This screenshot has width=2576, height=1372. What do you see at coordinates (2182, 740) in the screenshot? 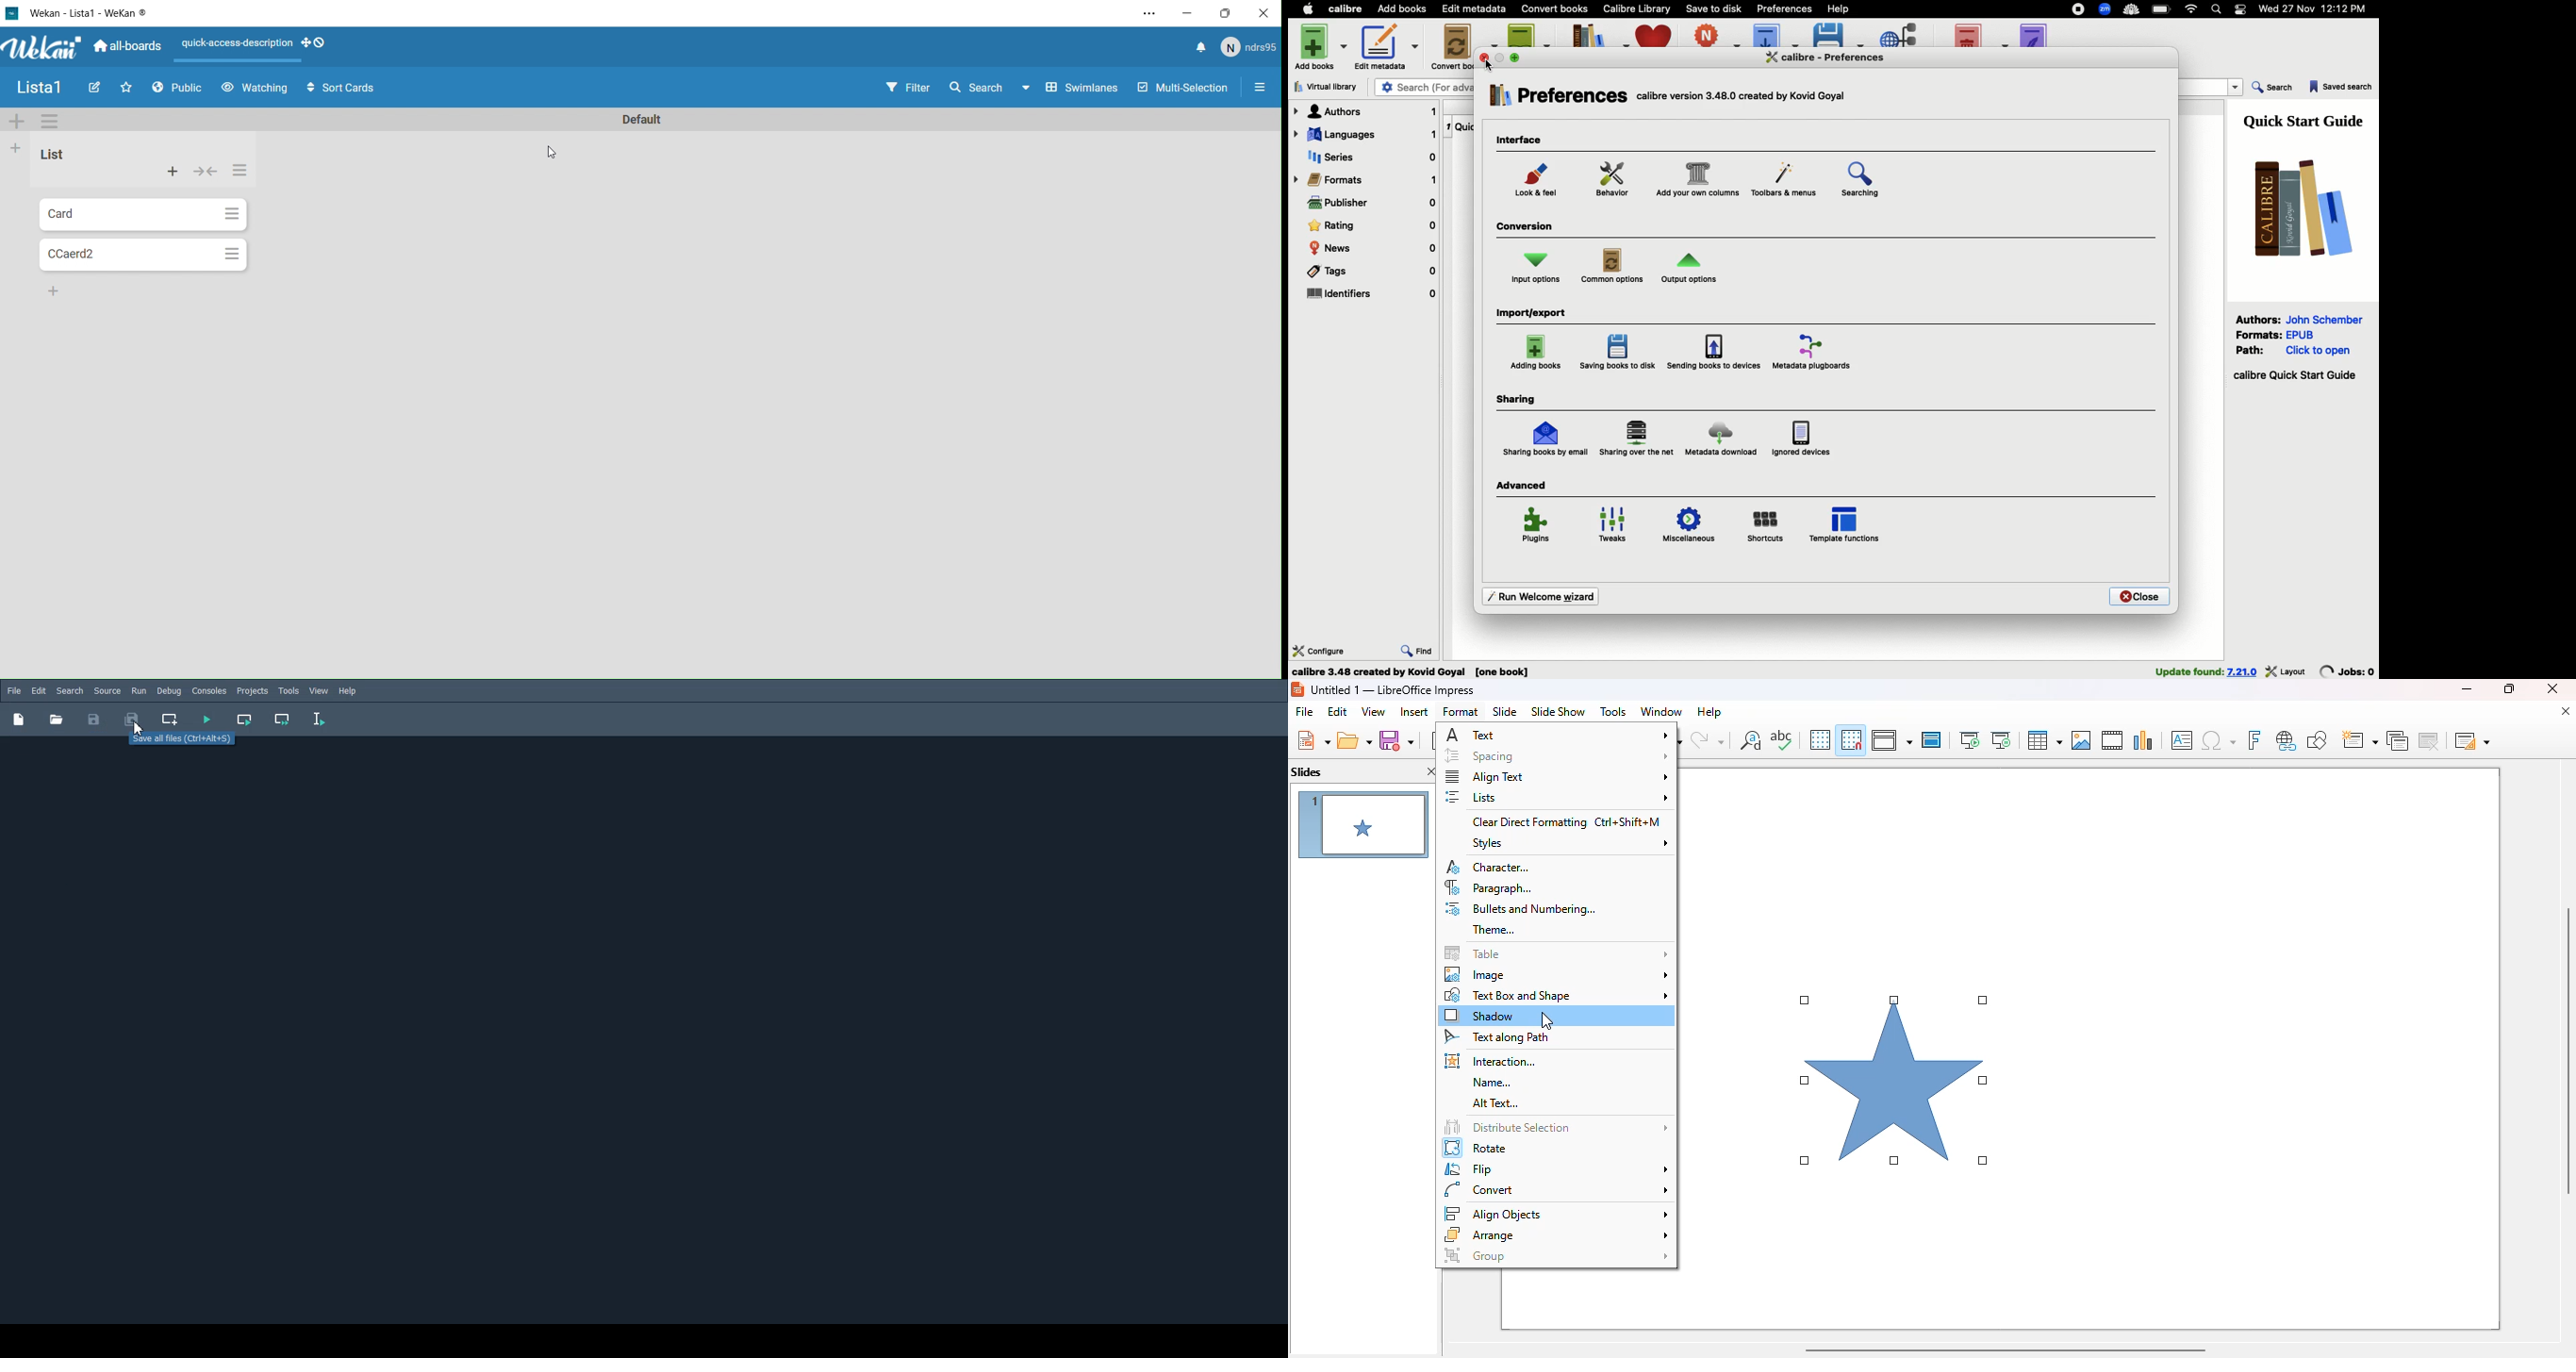
I see `insert text box` at bounding box center [2182, 740].